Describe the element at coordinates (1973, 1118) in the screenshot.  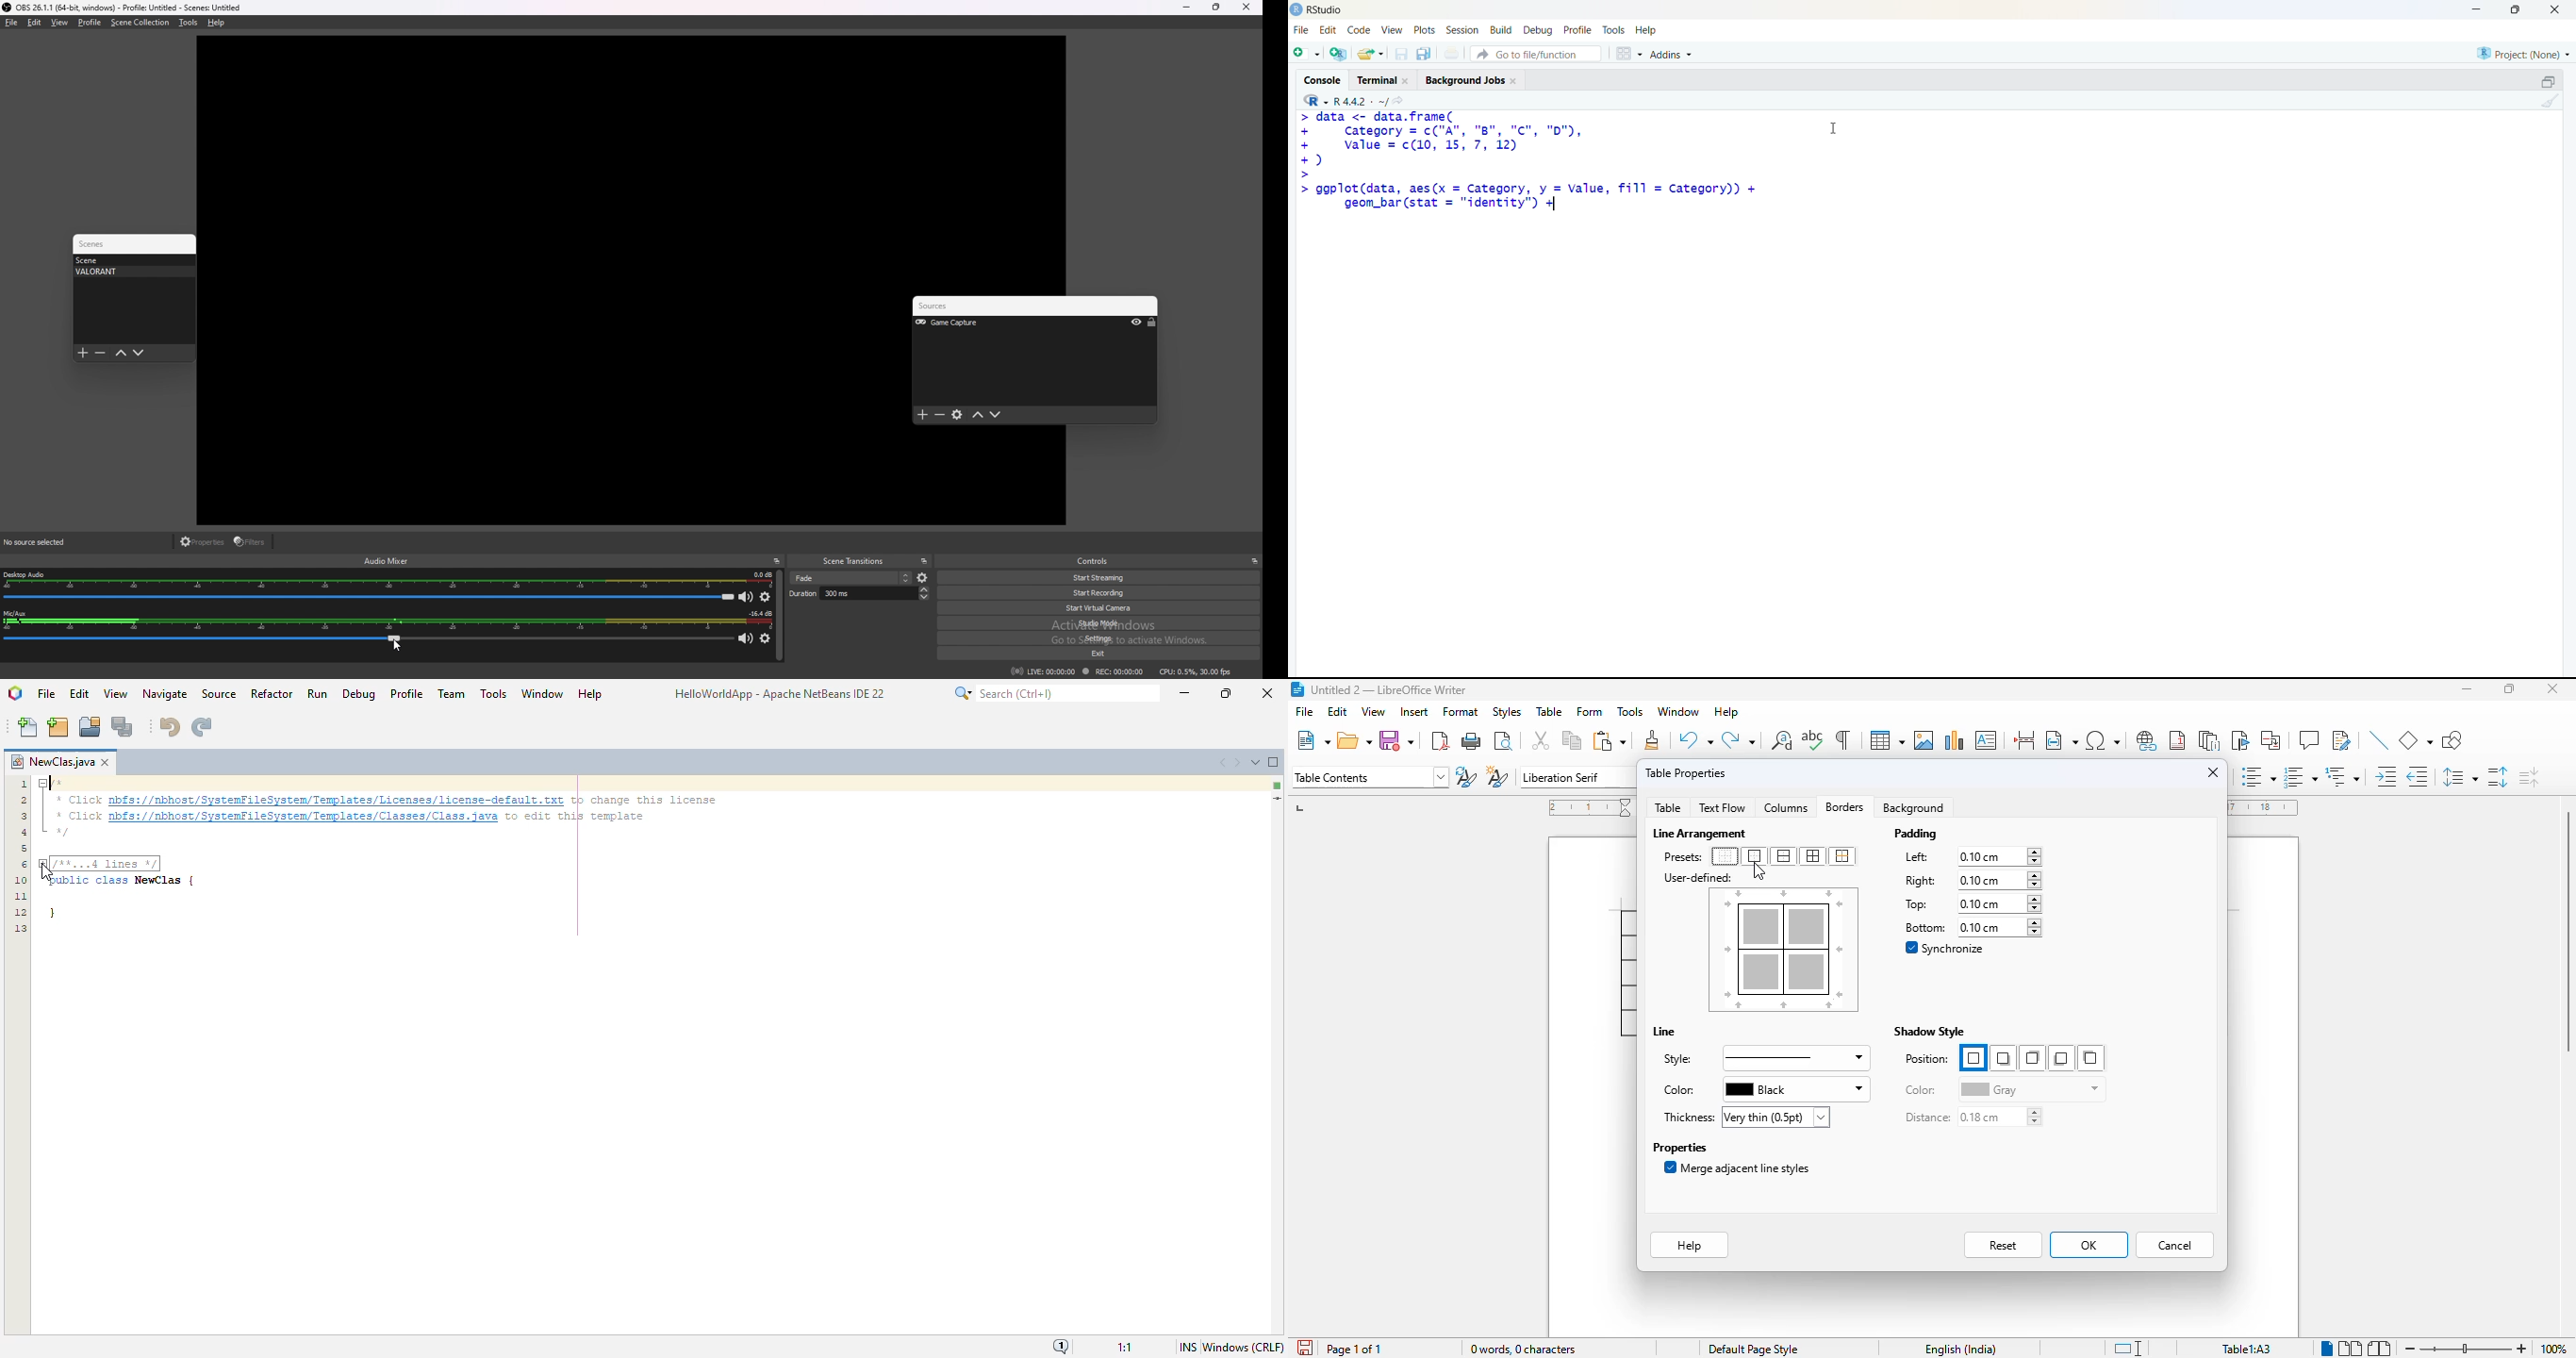
I see `distance: 0.18 cm` at that location.